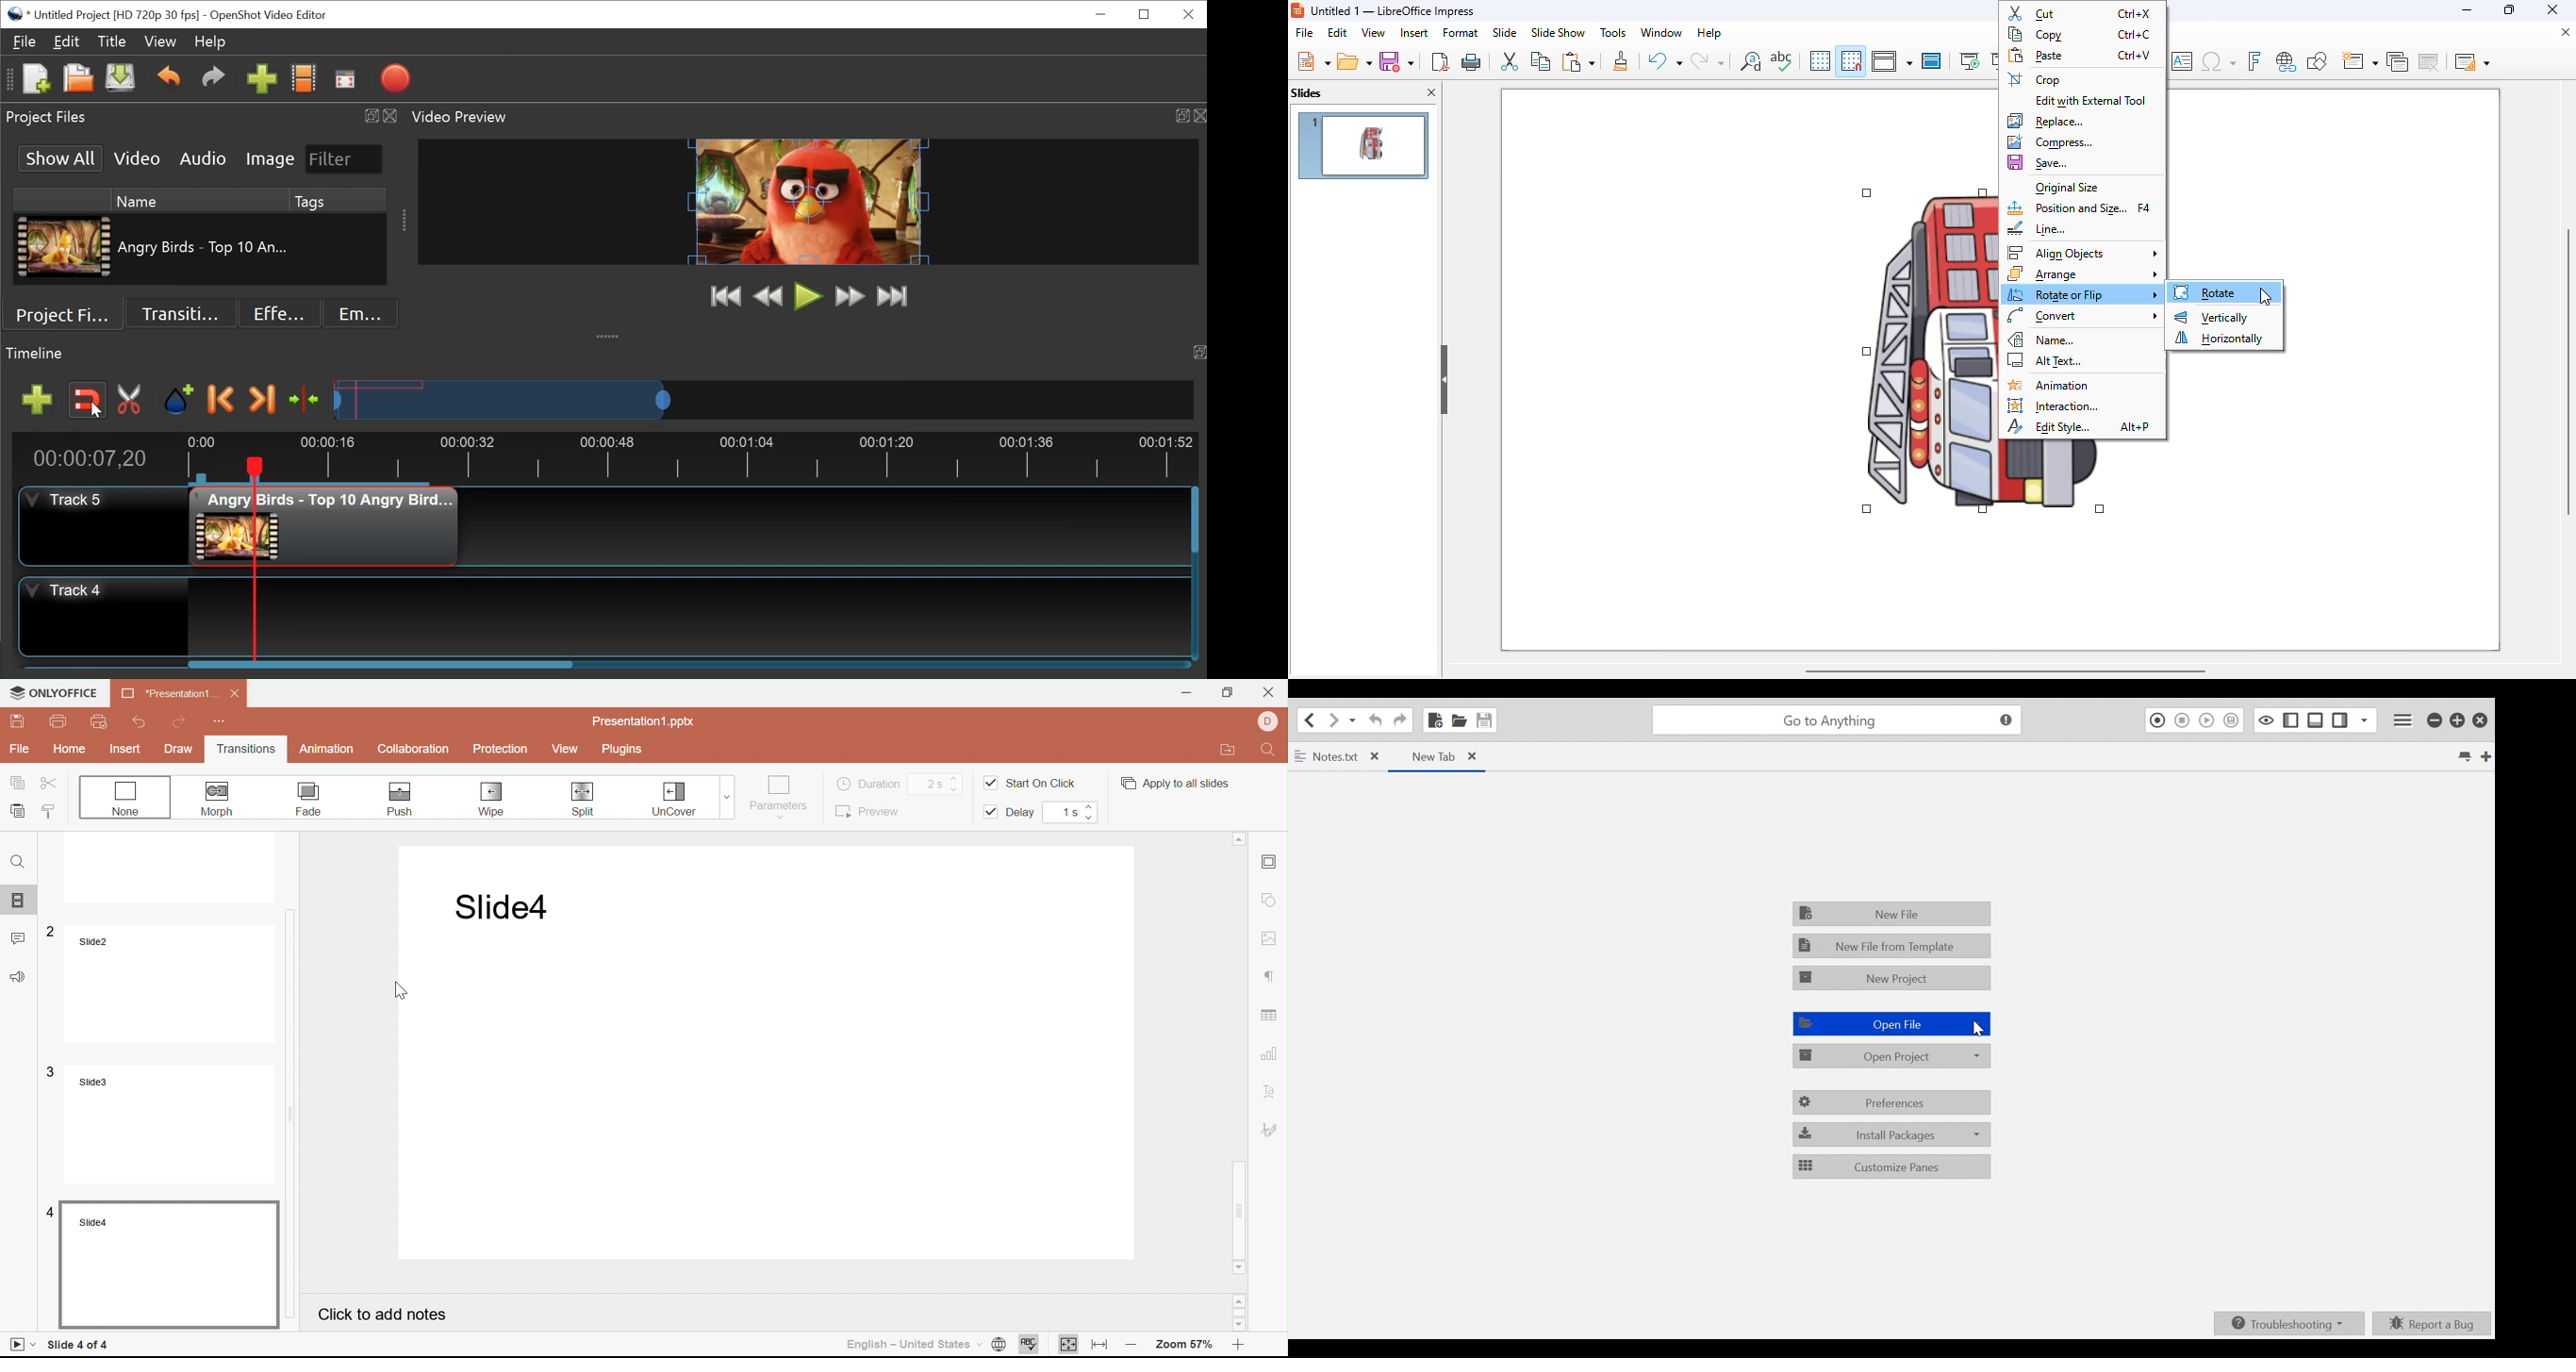  Describe the element at coordinates (1414, 33) in the screenshot. I see `insert` at that location.